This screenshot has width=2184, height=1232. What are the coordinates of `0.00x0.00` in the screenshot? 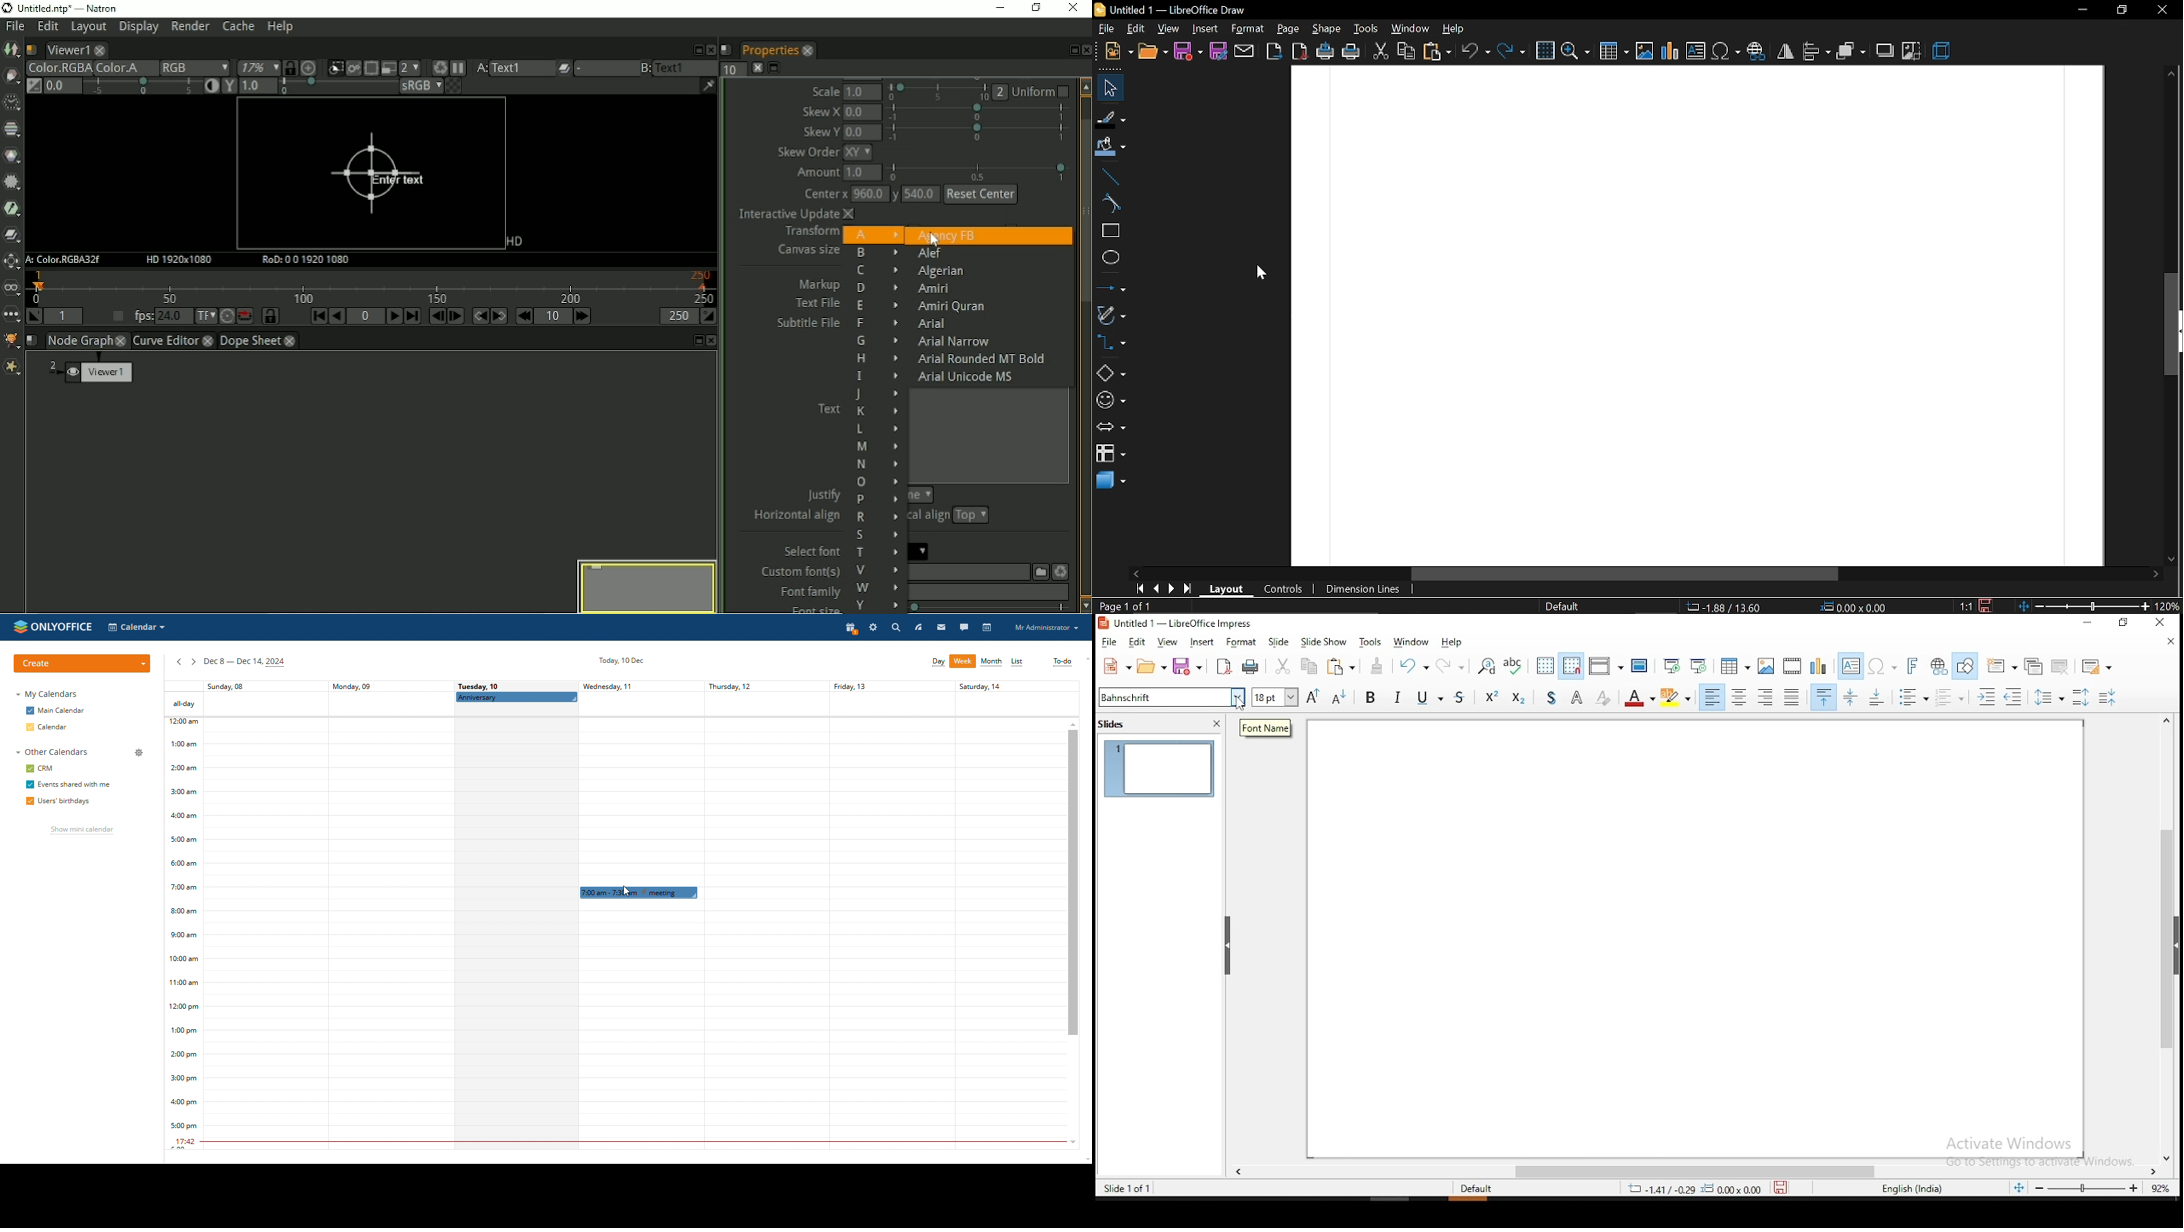 It's located at (1854, 607).